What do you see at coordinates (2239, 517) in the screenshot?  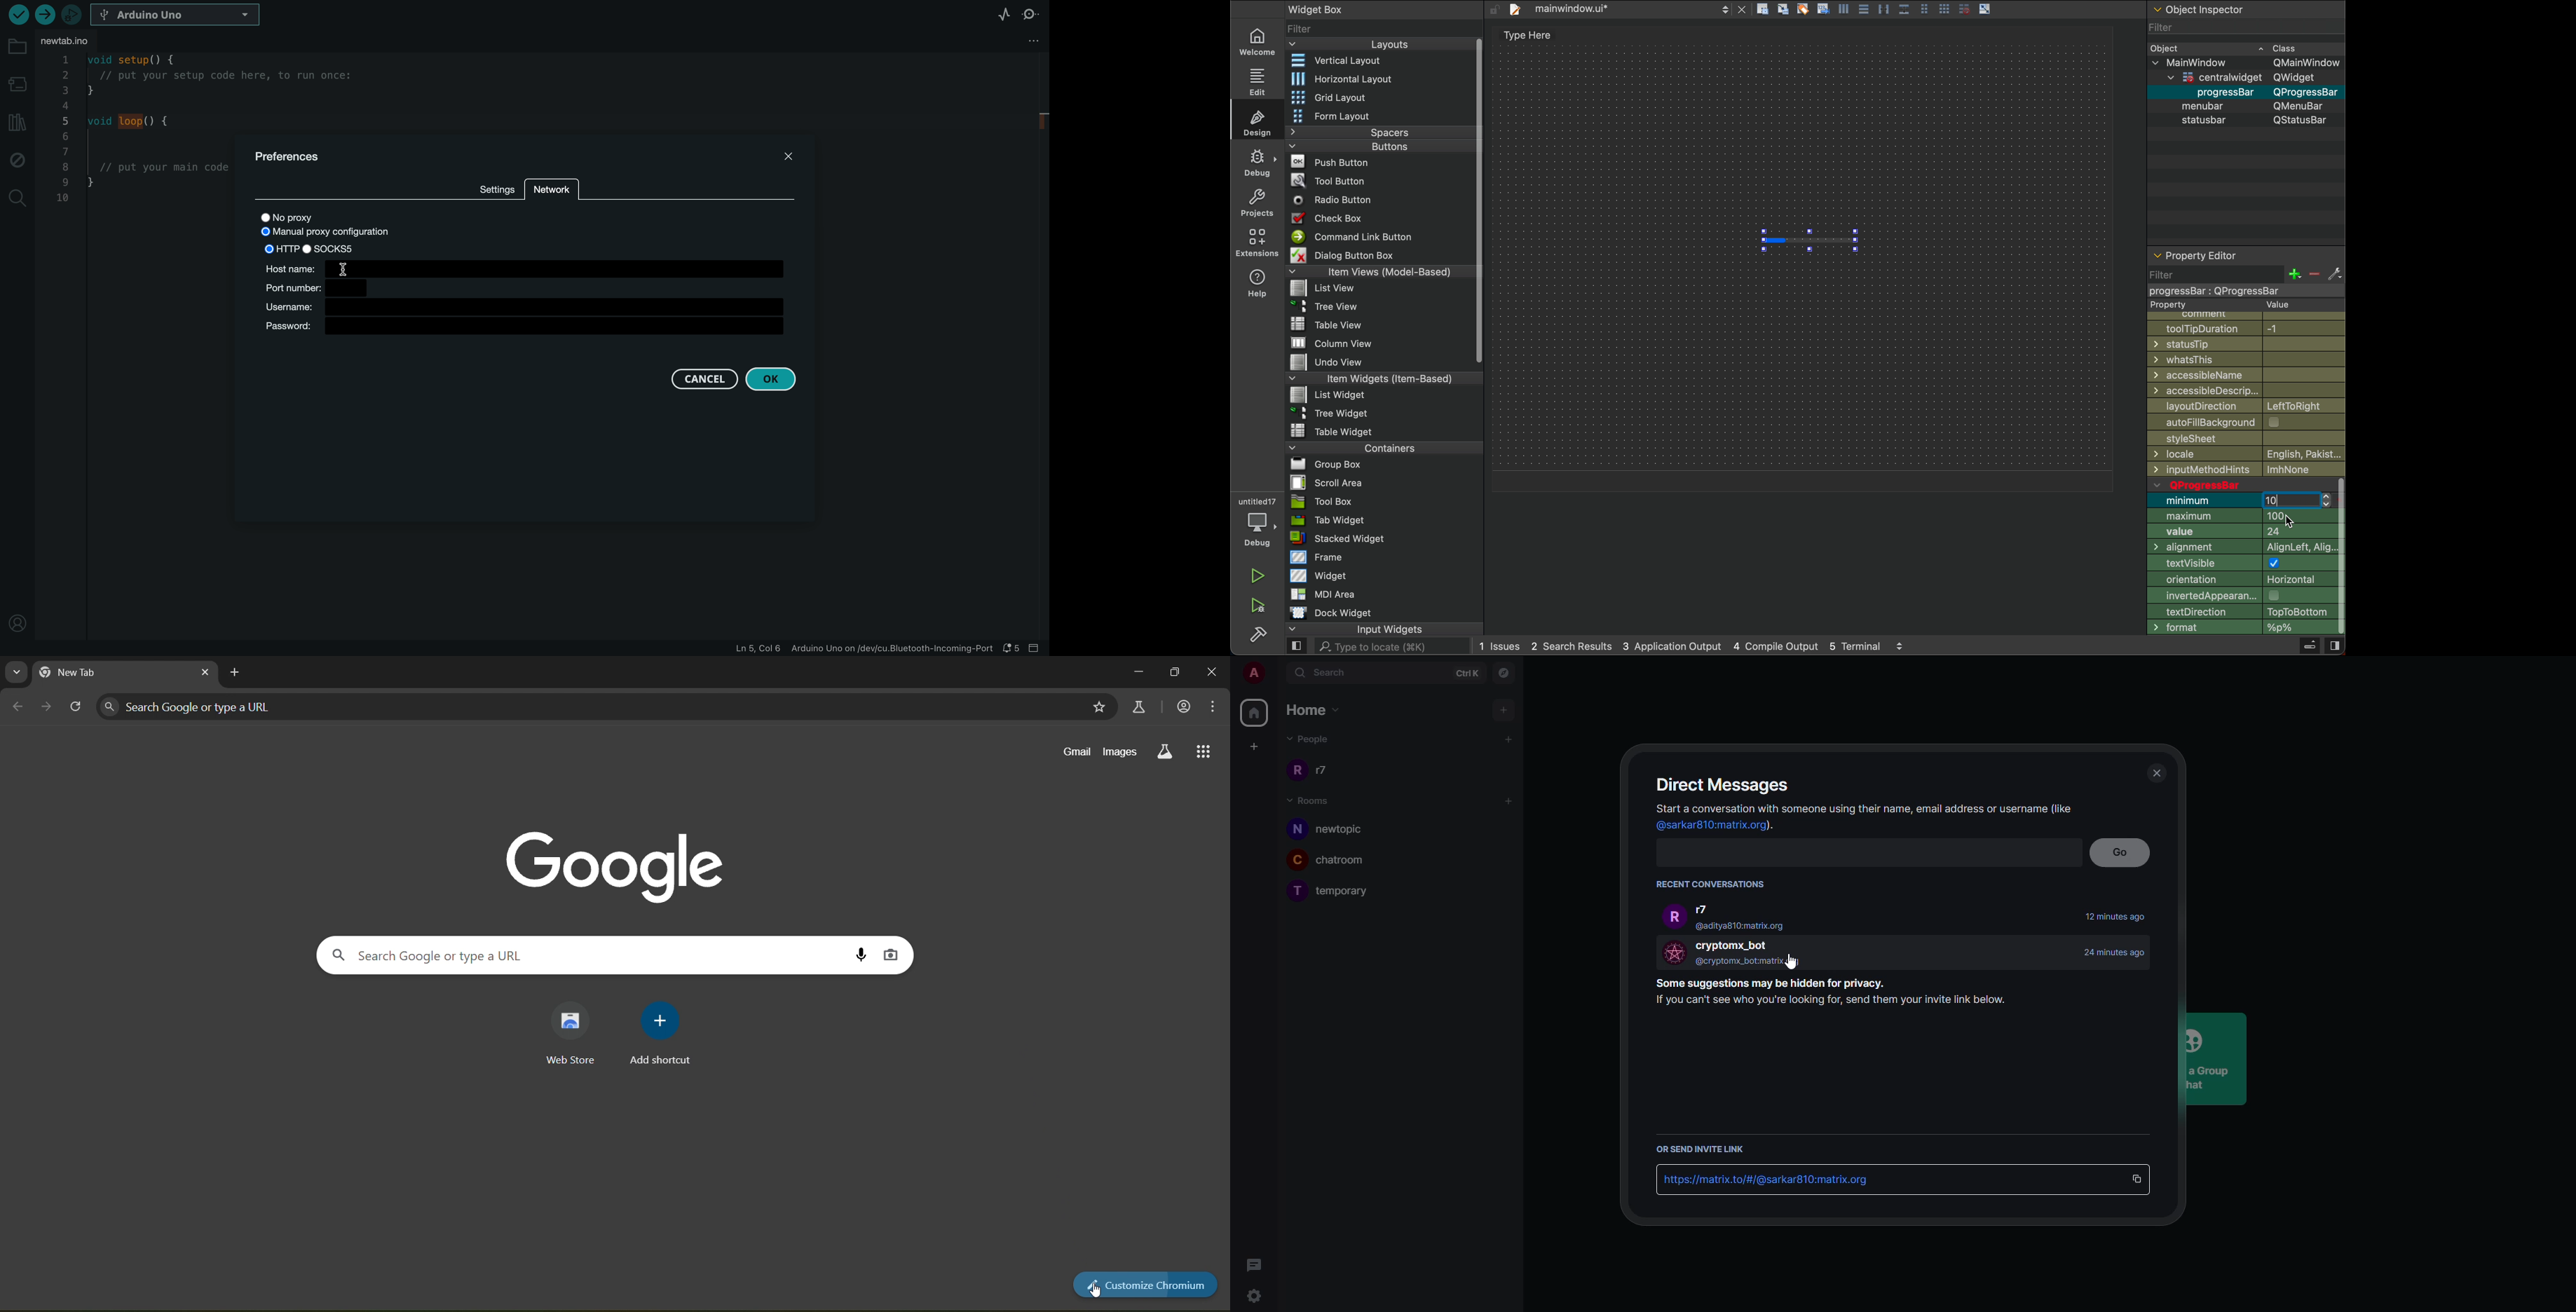 I see `Maximum ` at bounding box center [2239, 517].